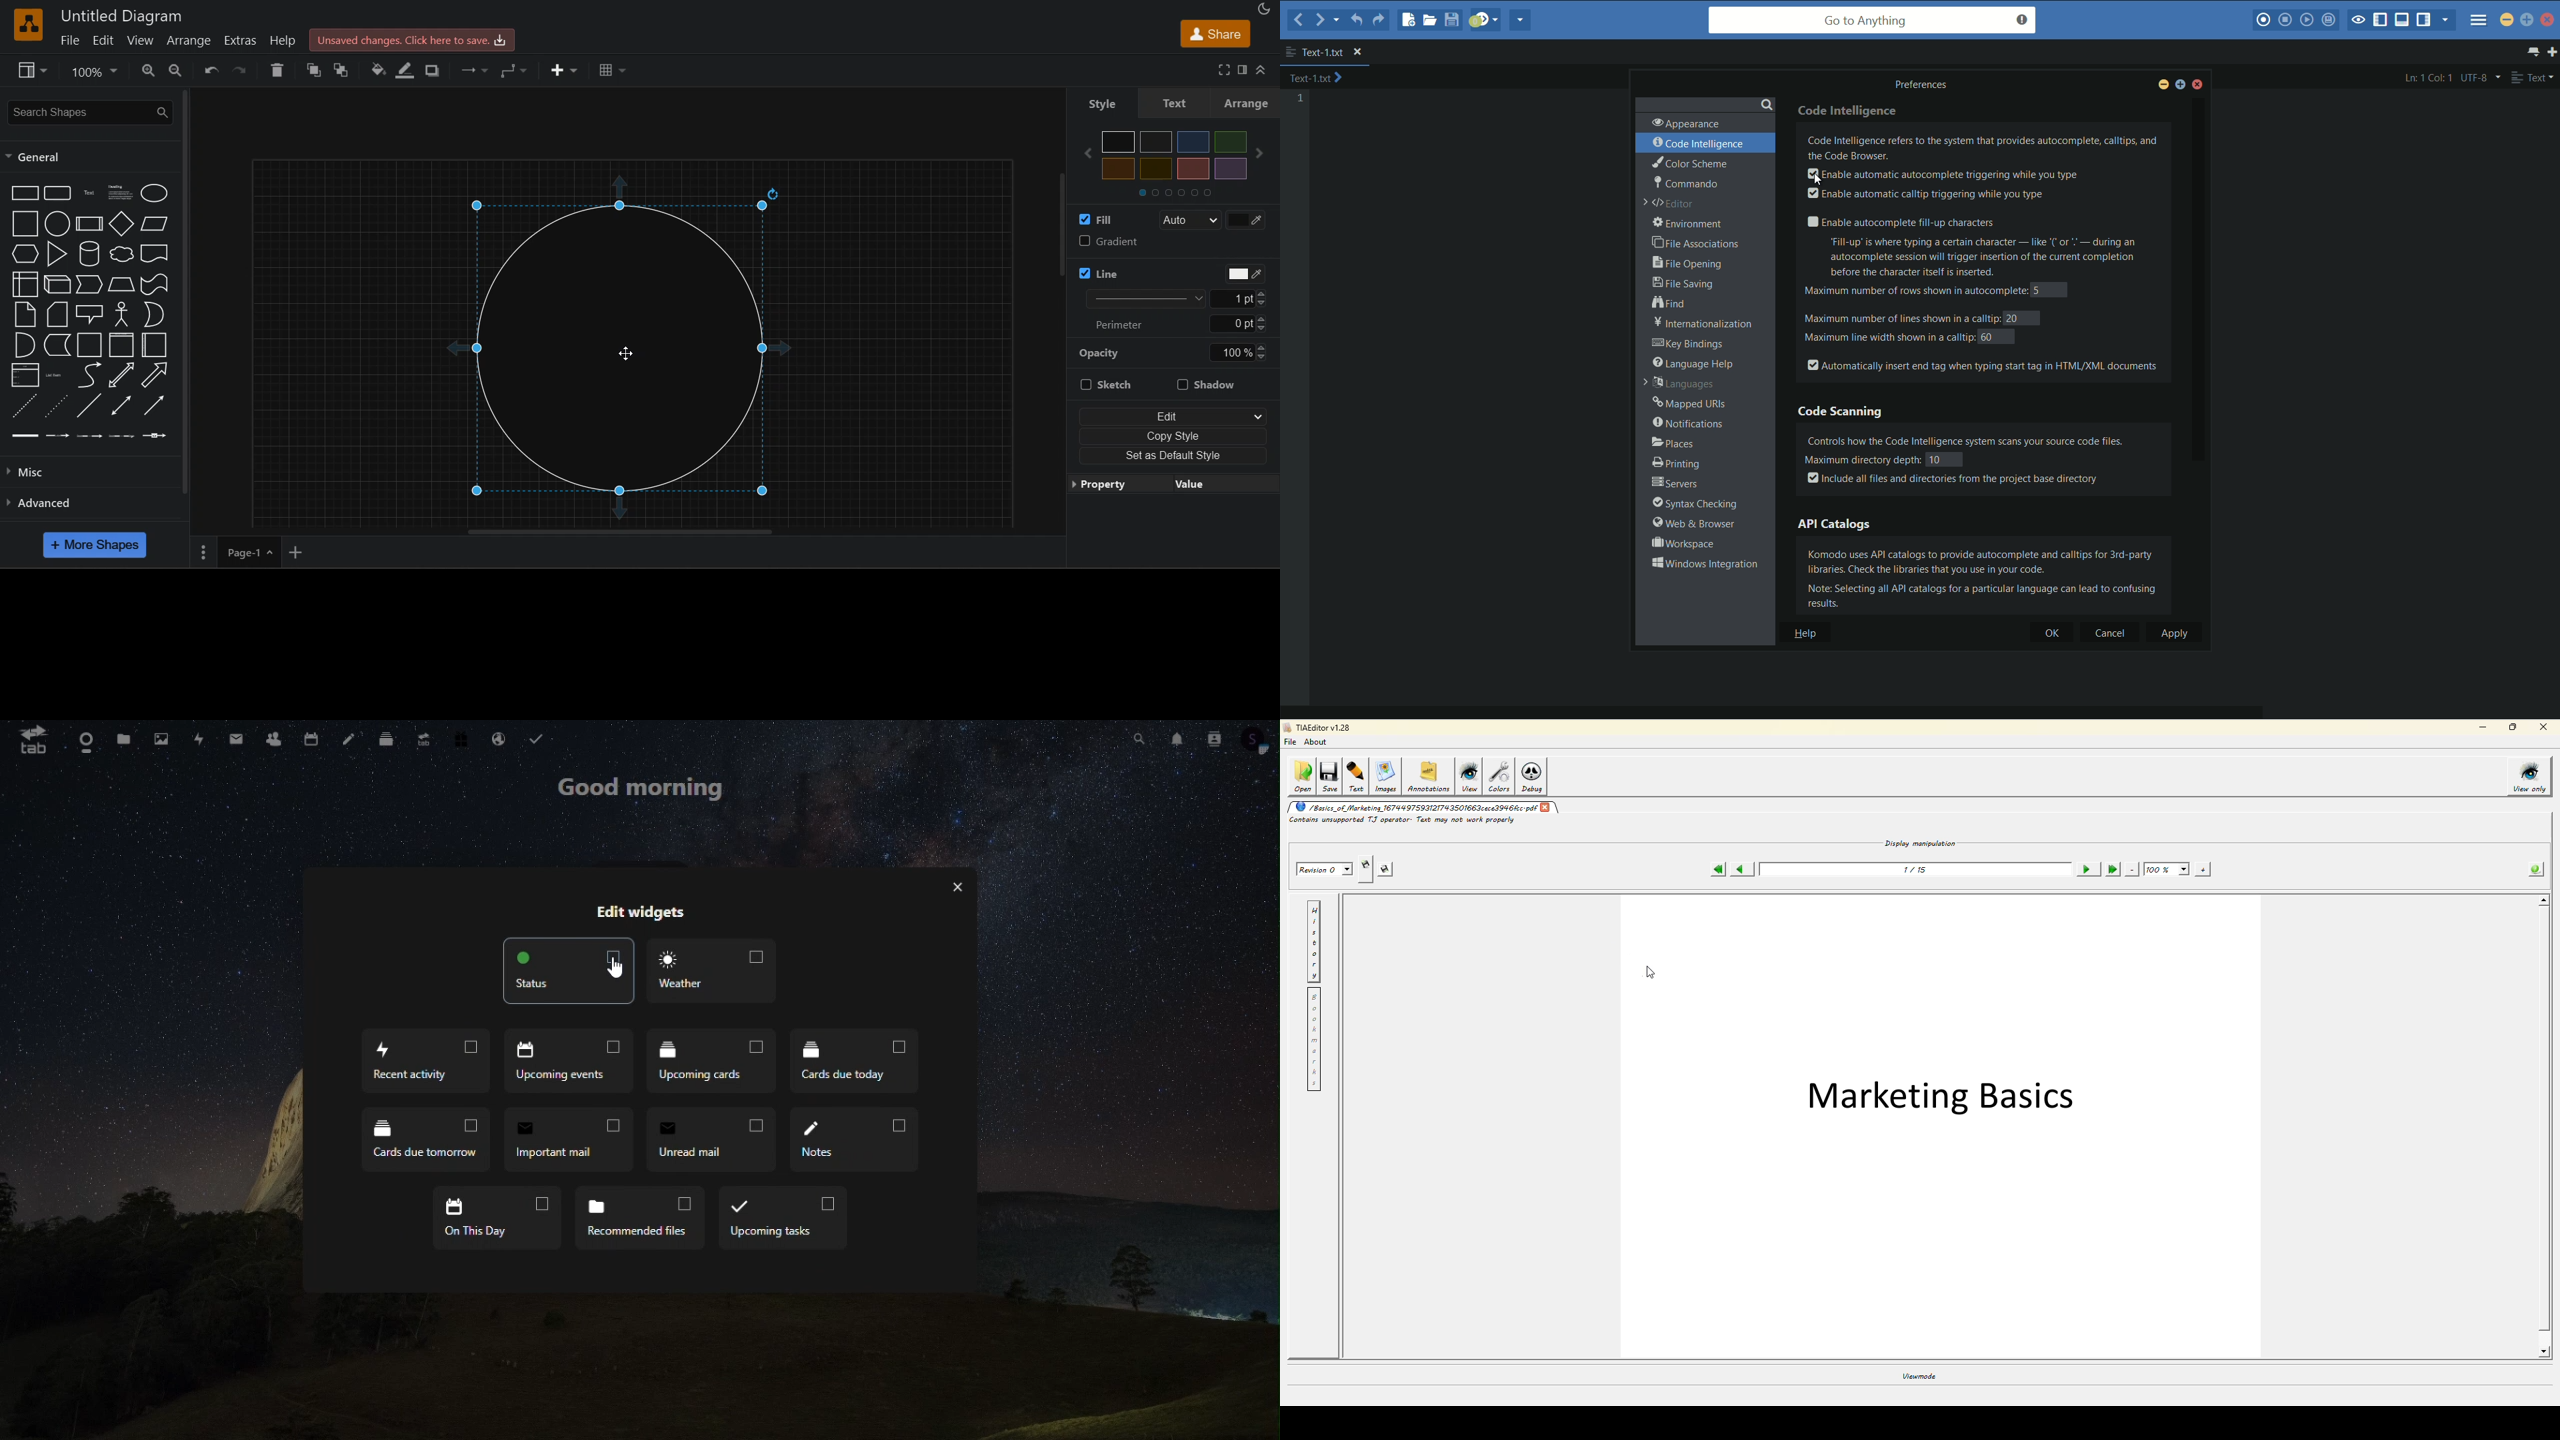 This screenshot has width=2576, height=1456. Describe the element at coordinates (715, 1063) in the screenshot. I see `upcoming card` at that location.